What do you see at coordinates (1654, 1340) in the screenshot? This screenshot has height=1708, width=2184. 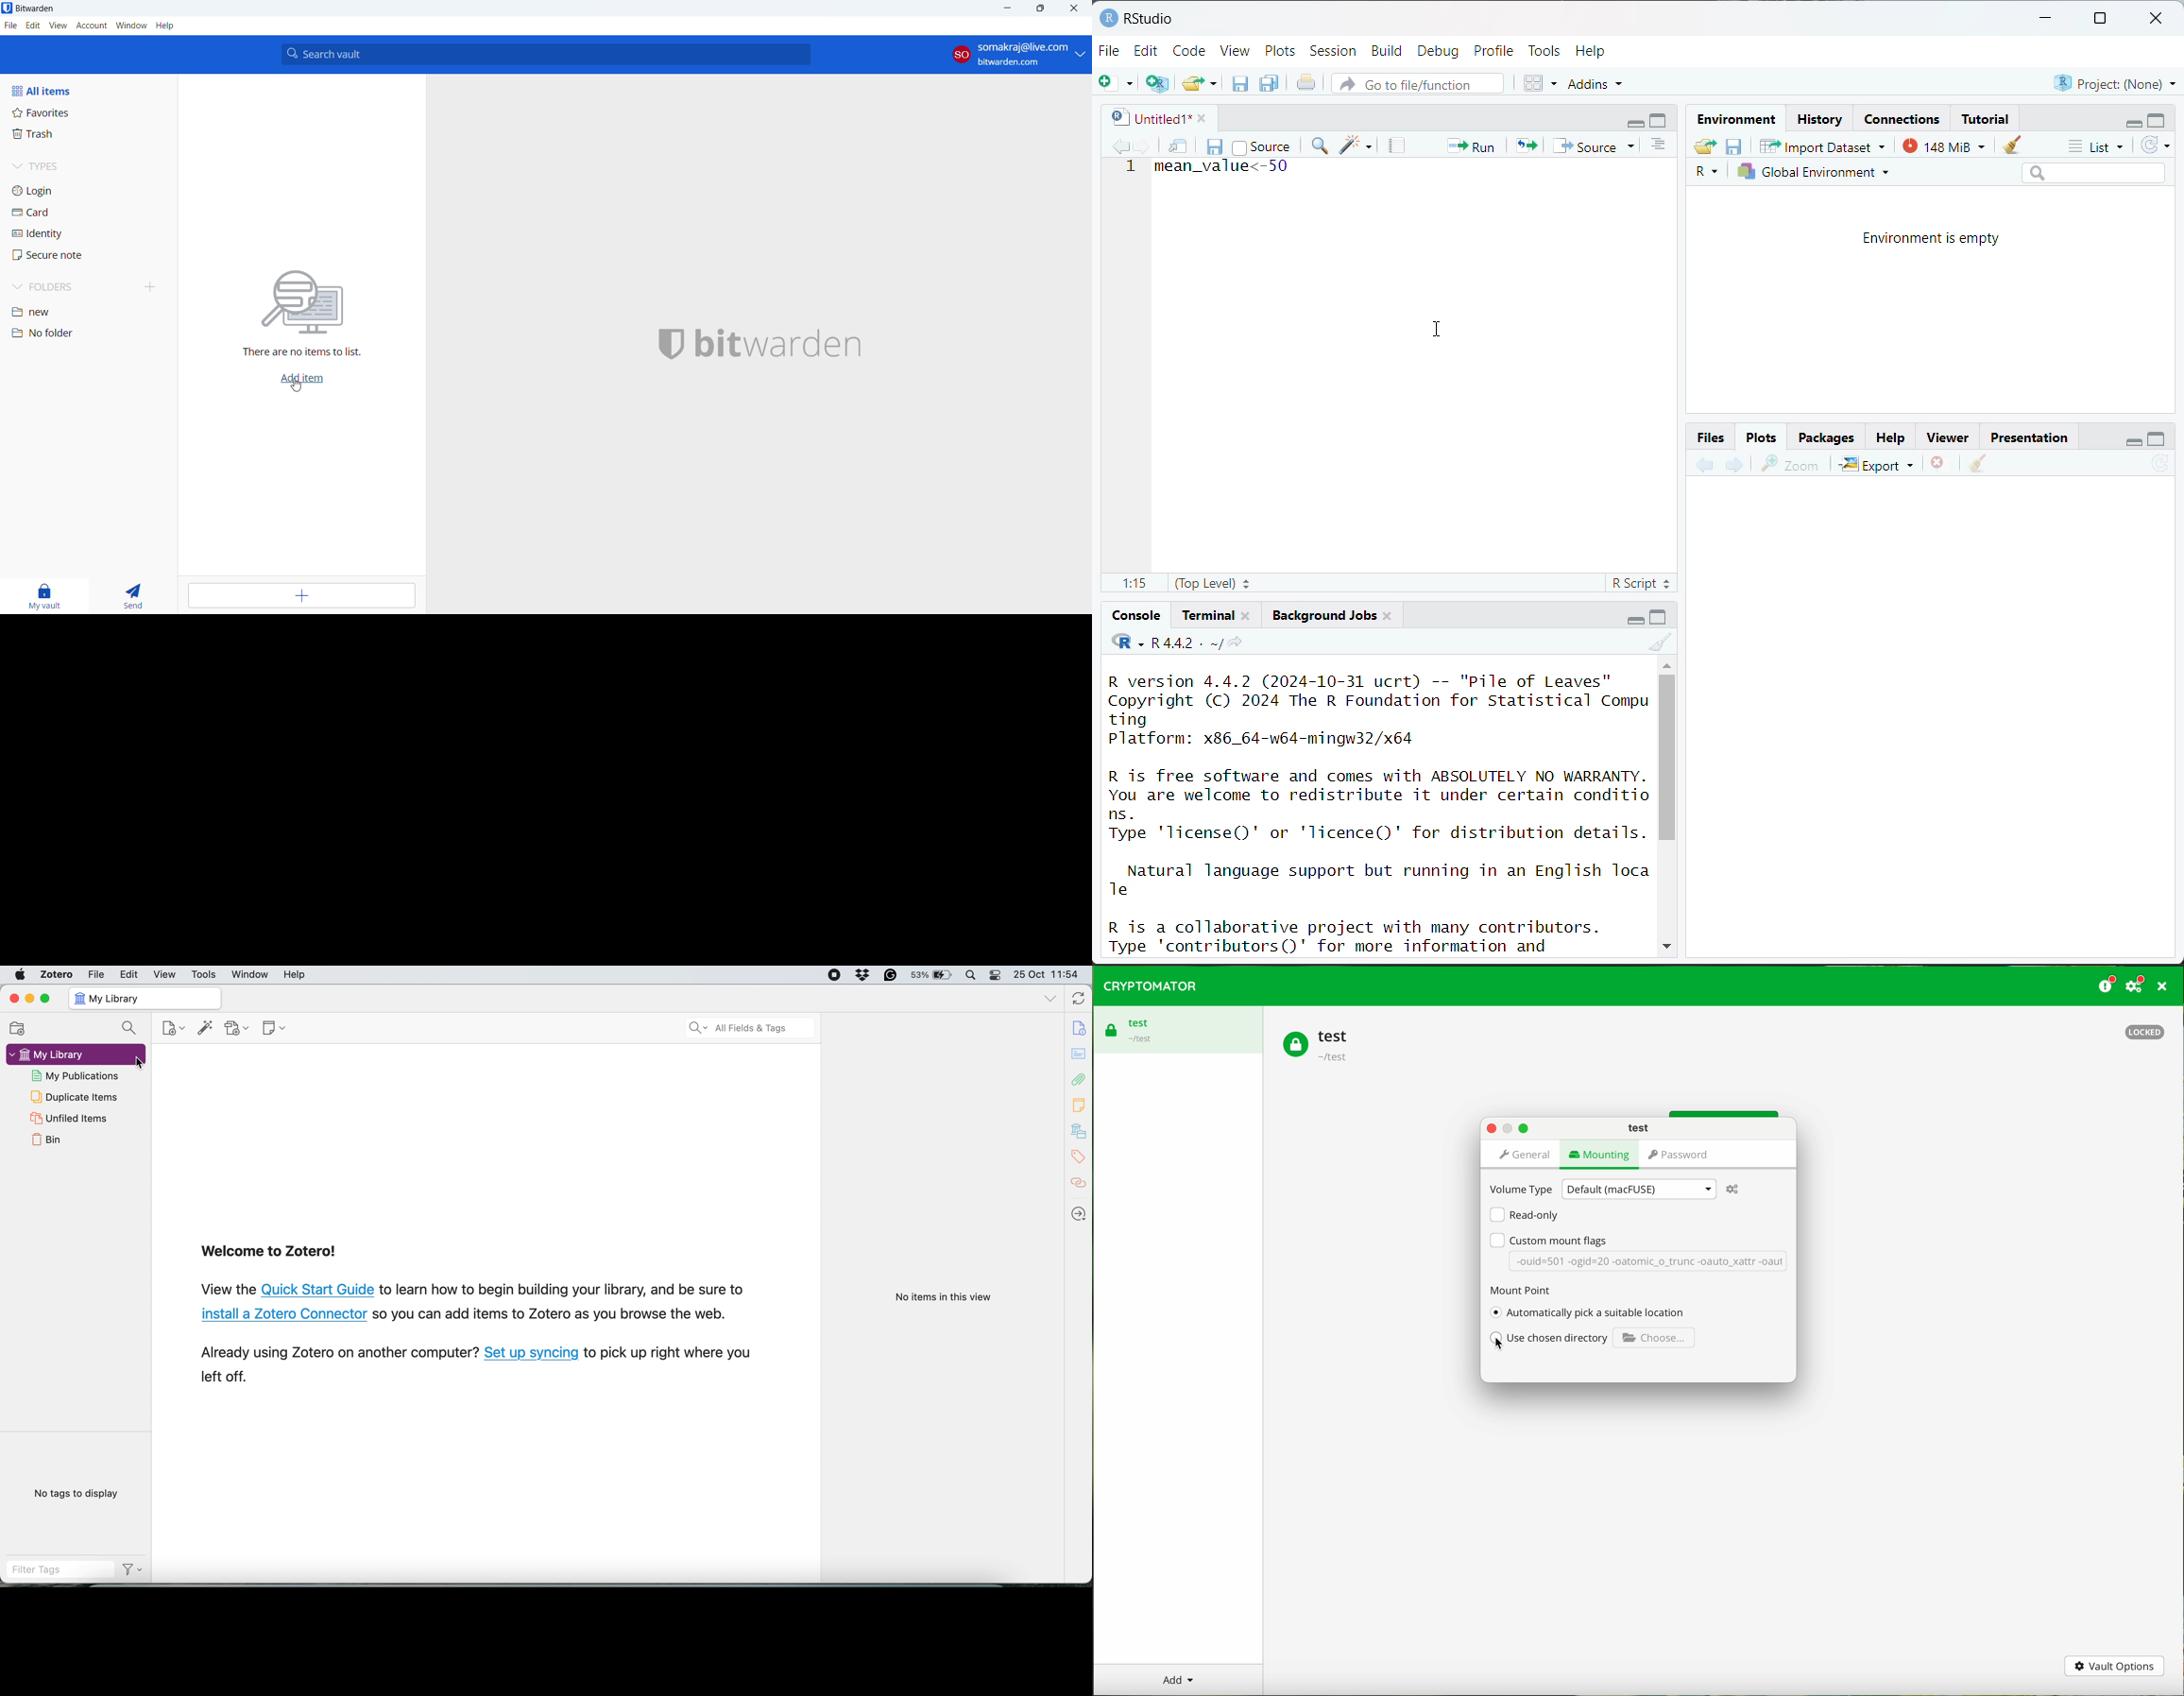 I see `Choose` at bounding box center [1654, 1340].